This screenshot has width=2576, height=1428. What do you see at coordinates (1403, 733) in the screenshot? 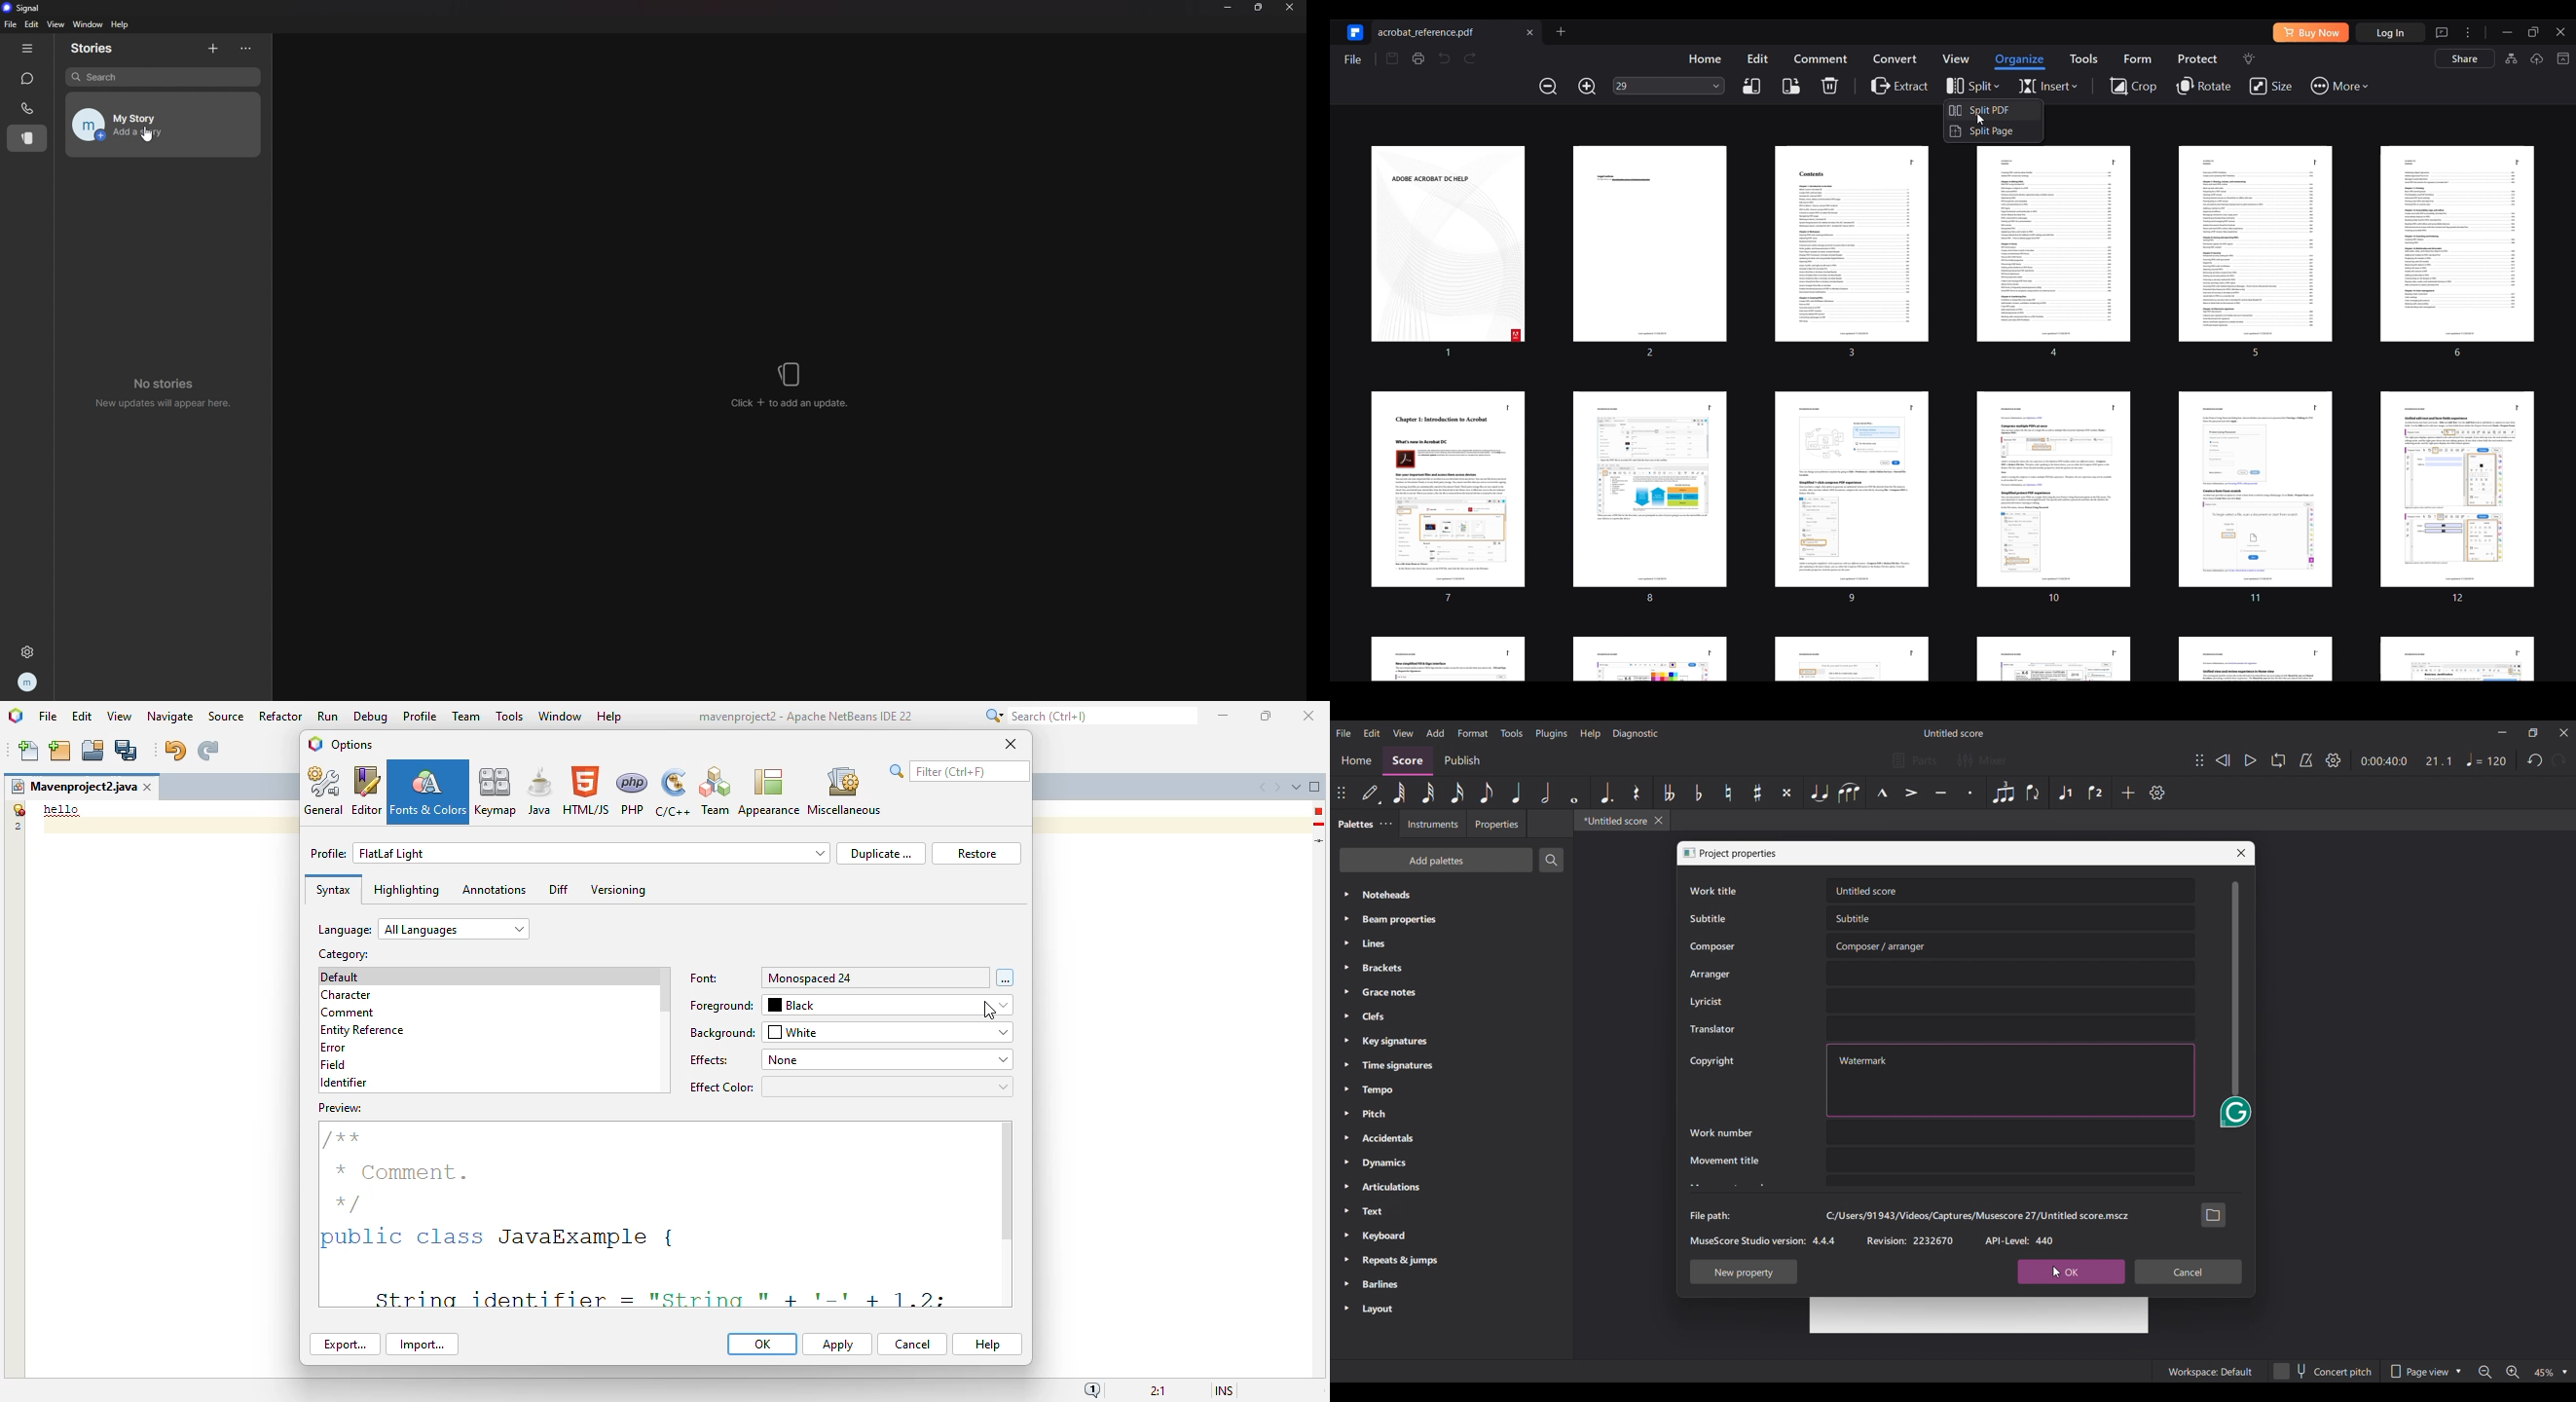
I see `View menu` at bounding box center [1403, 733].